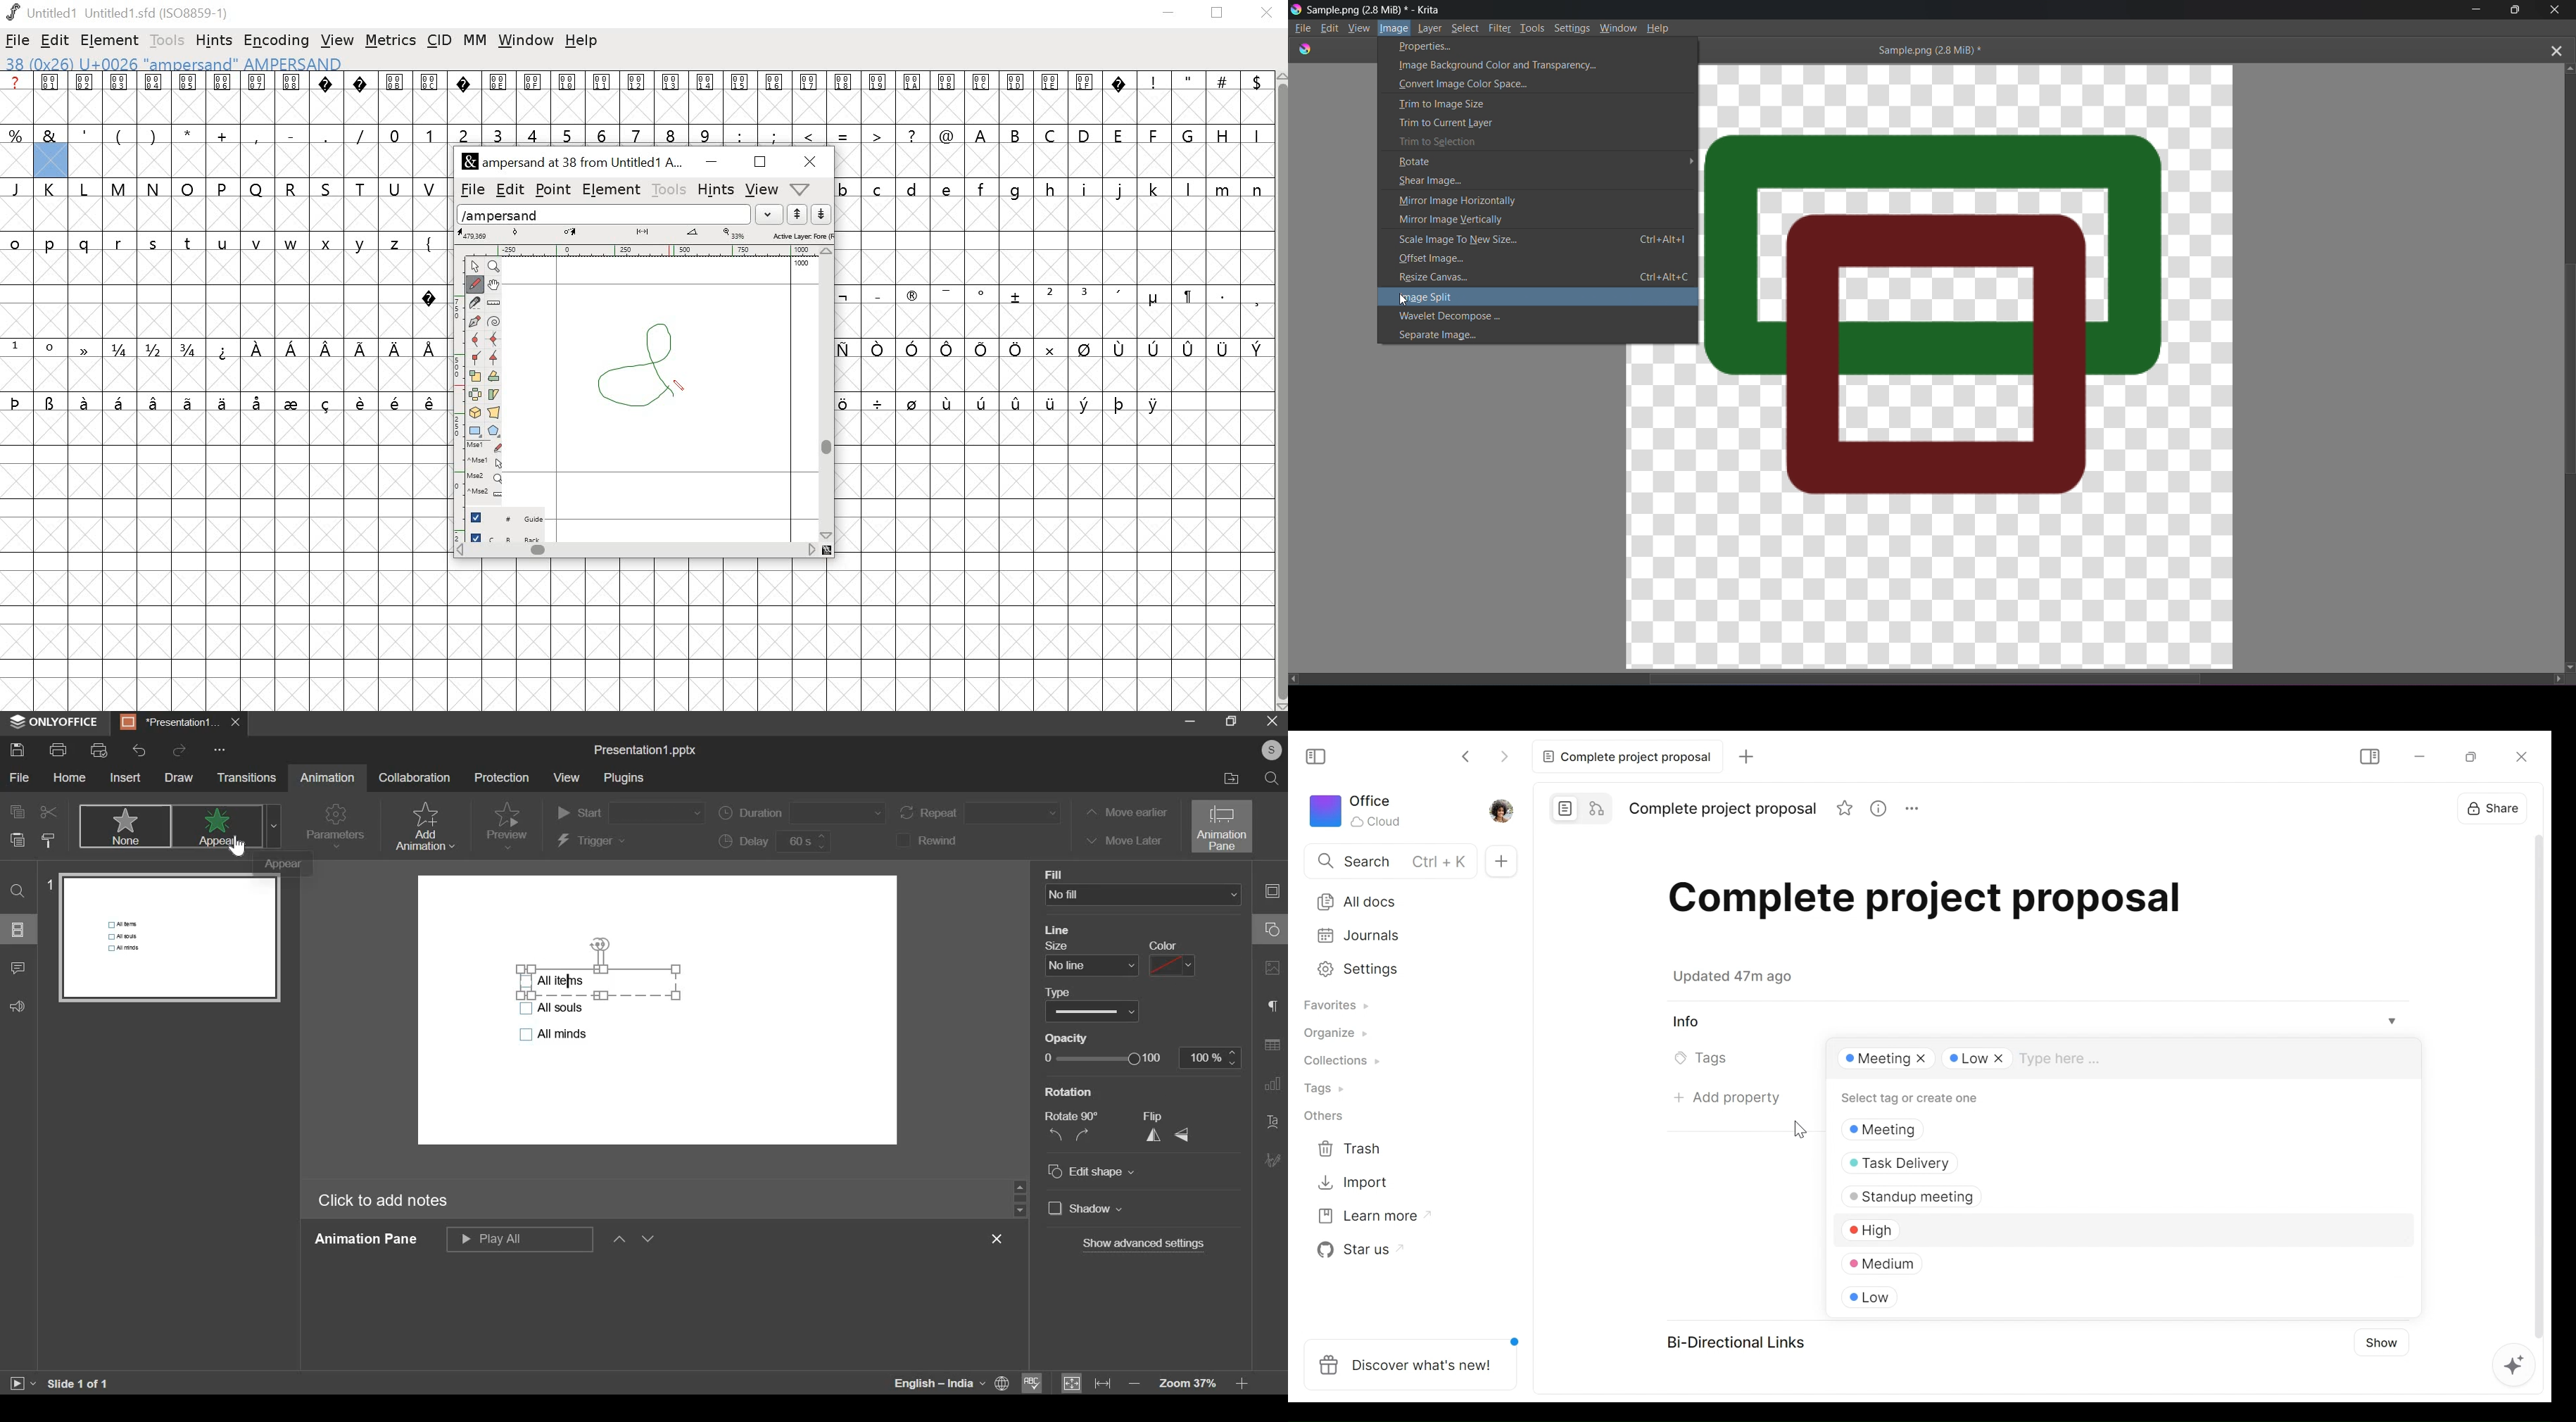  I want to click on drag out its control points , so click(474, 322).